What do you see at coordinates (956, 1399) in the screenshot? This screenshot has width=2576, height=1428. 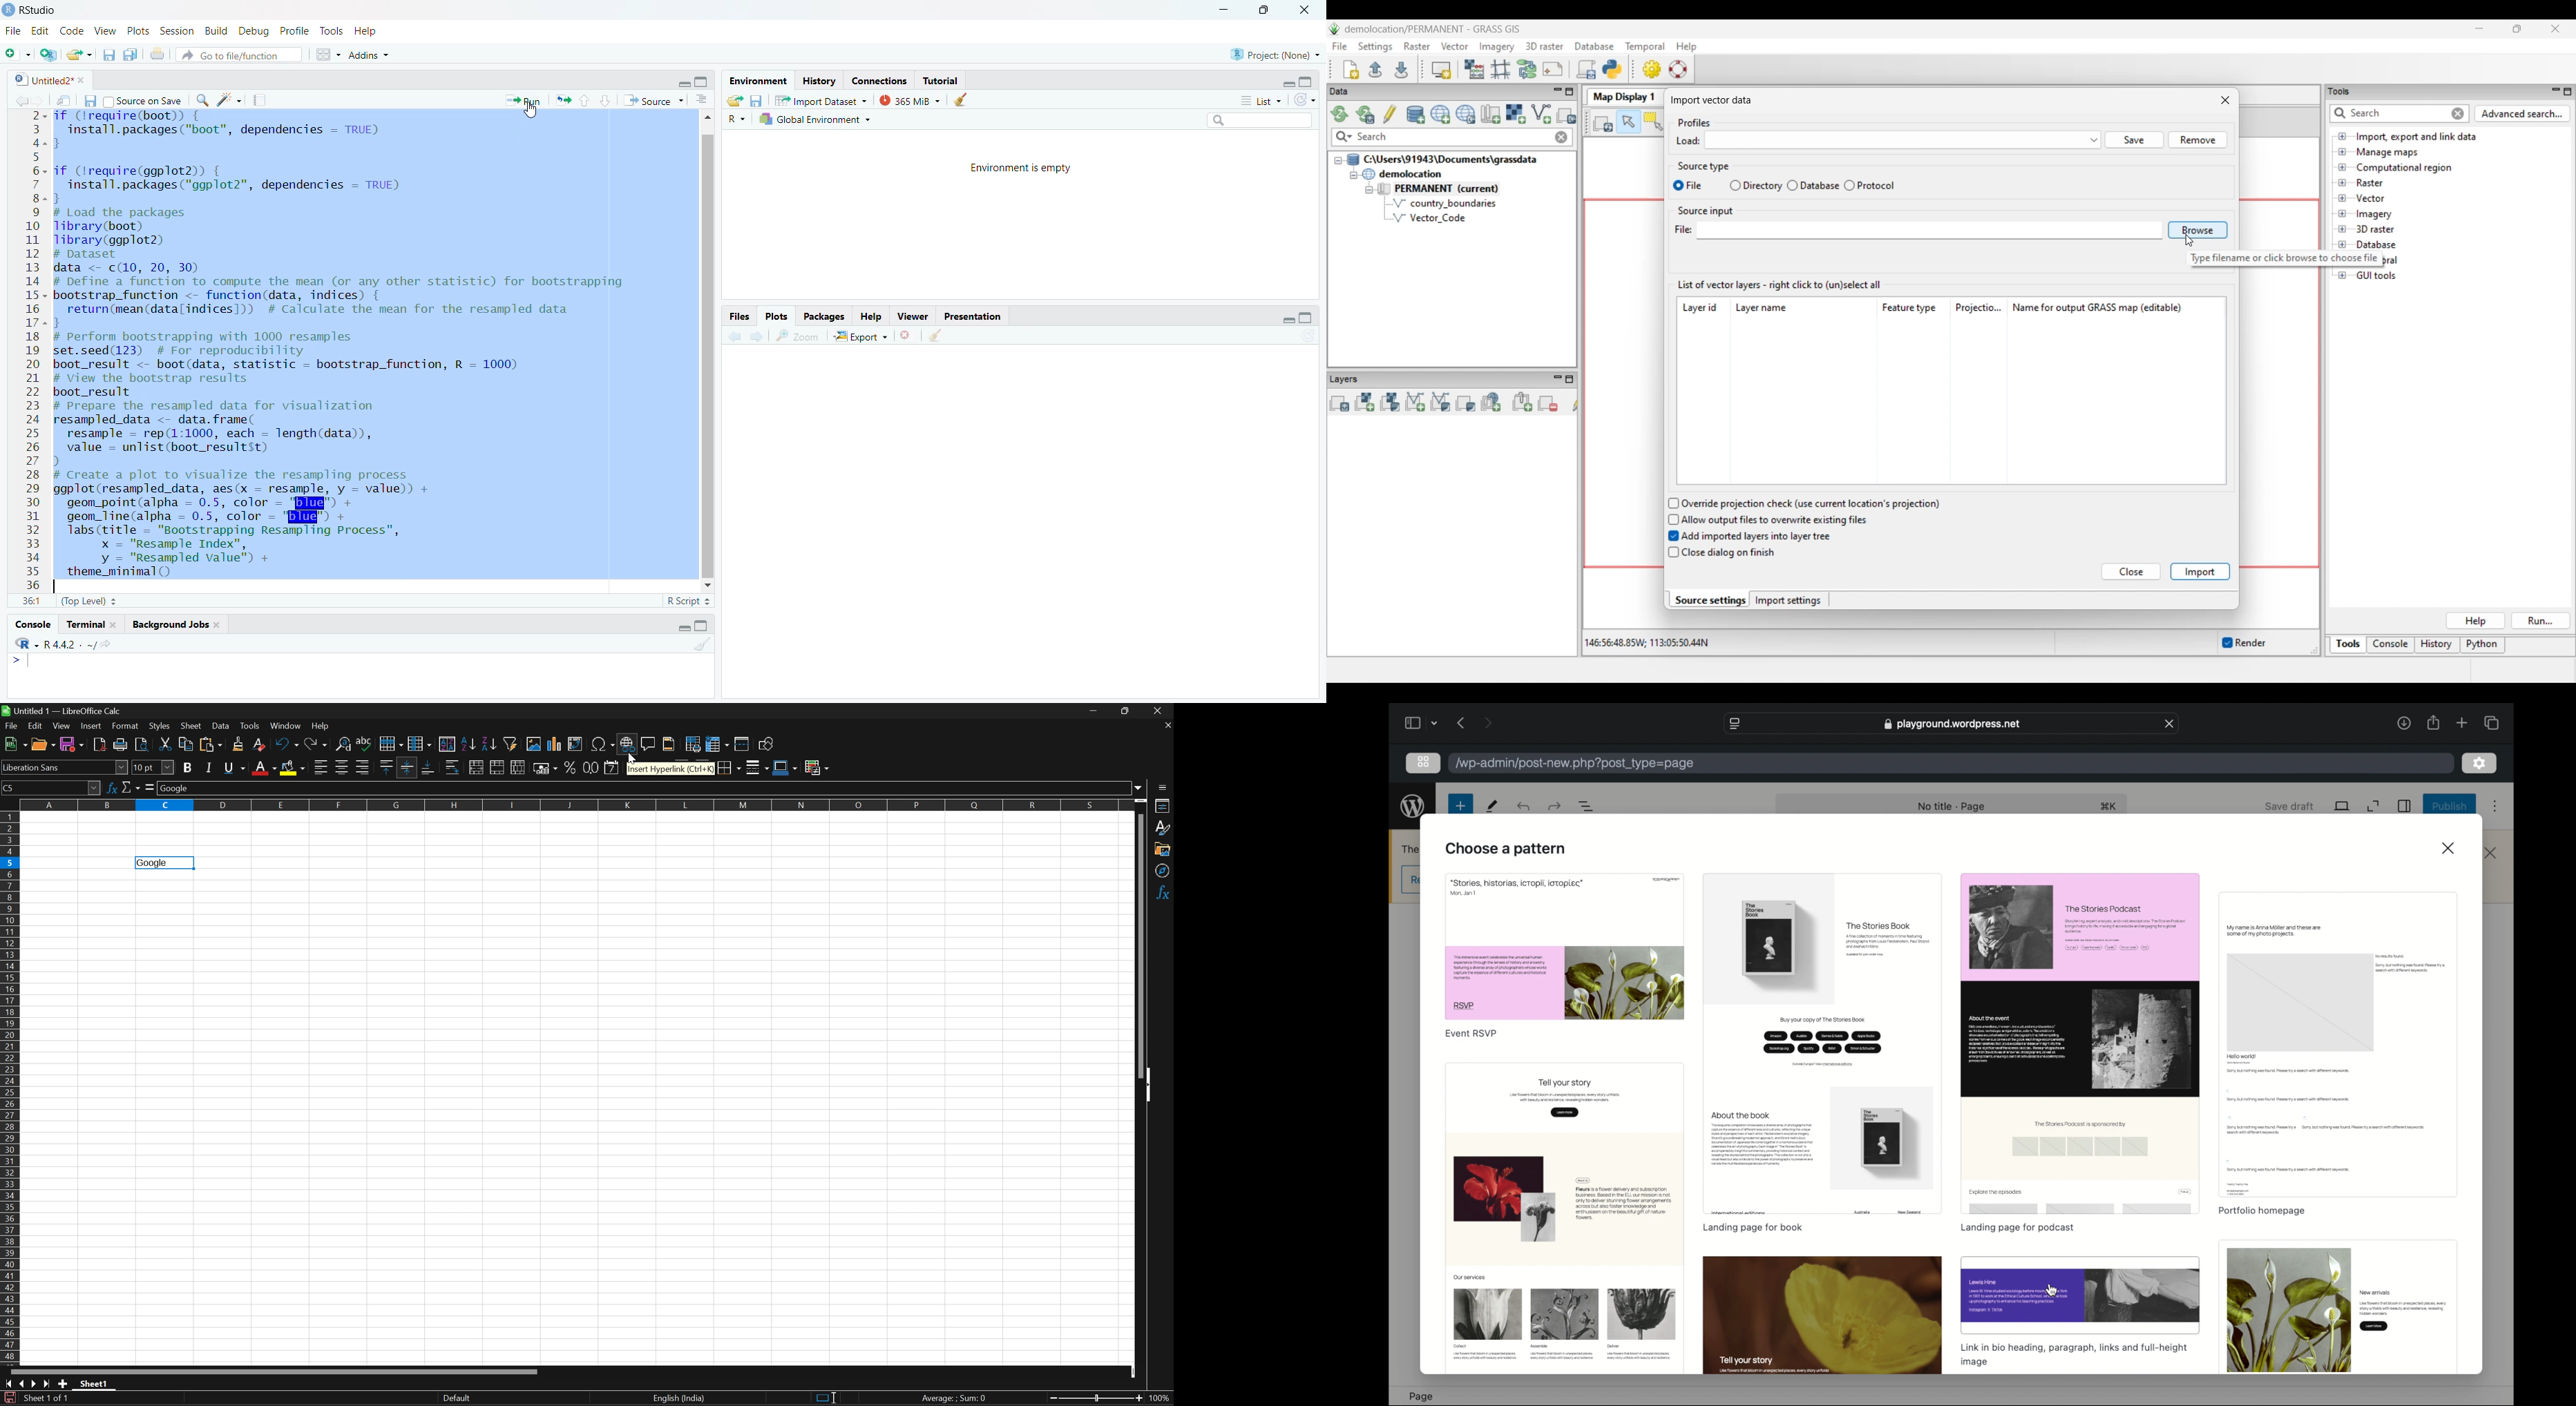 I see `Average: ; Sum: 0` at bounding box center [956, 1399].